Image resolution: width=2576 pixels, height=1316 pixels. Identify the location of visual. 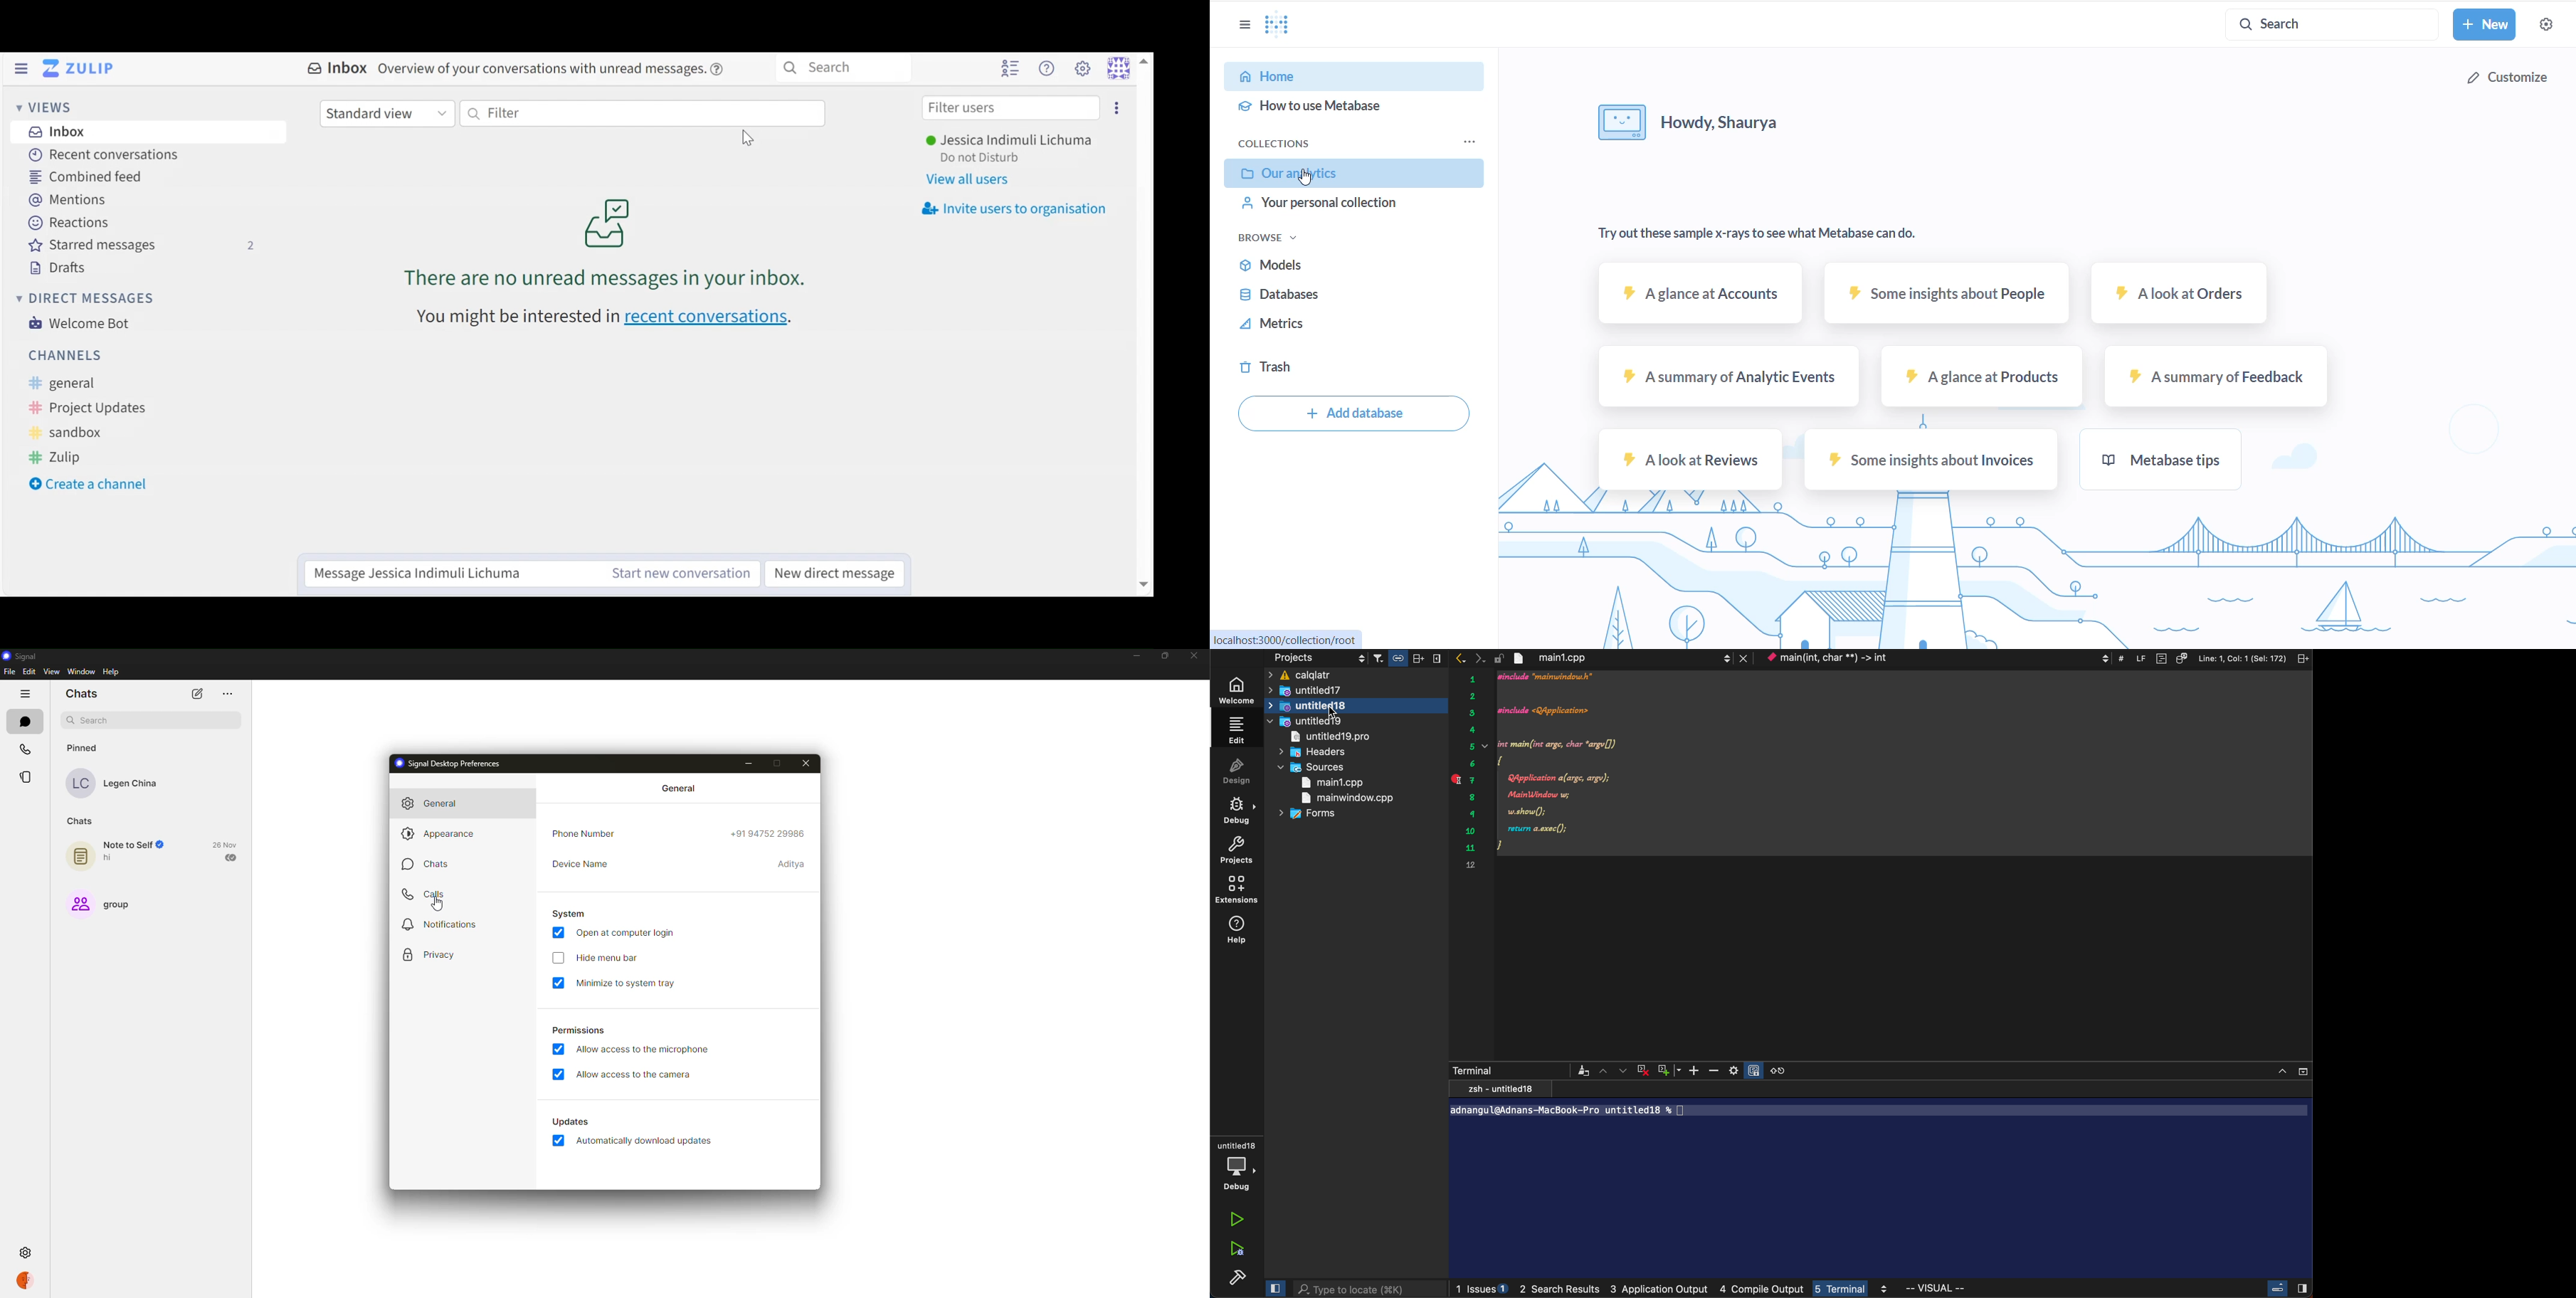
(1938, 1288).